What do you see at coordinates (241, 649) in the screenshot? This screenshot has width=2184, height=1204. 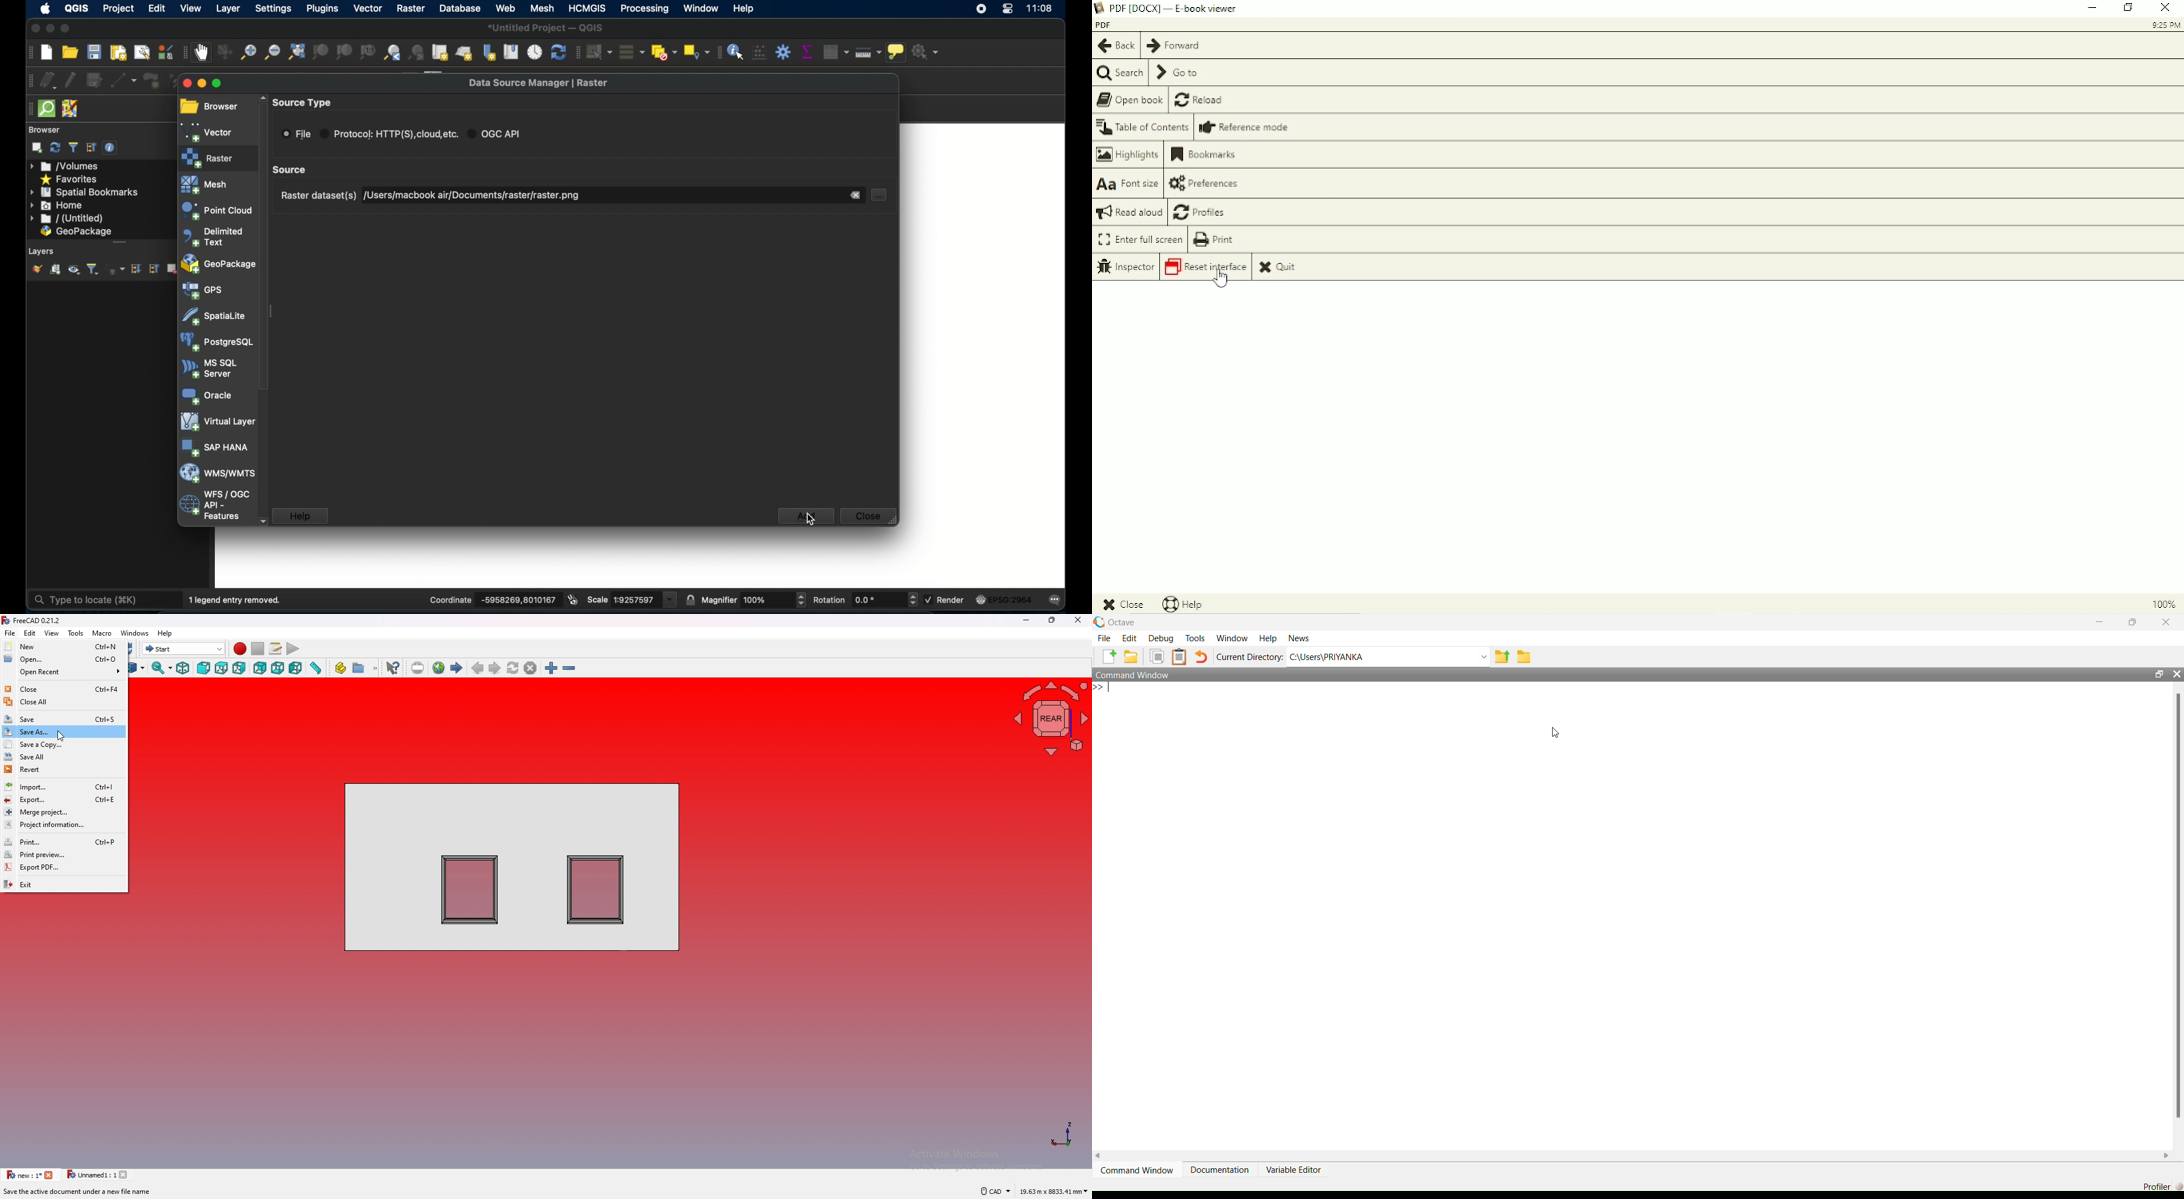 I see `record macros` at bounding box center [241, 649].